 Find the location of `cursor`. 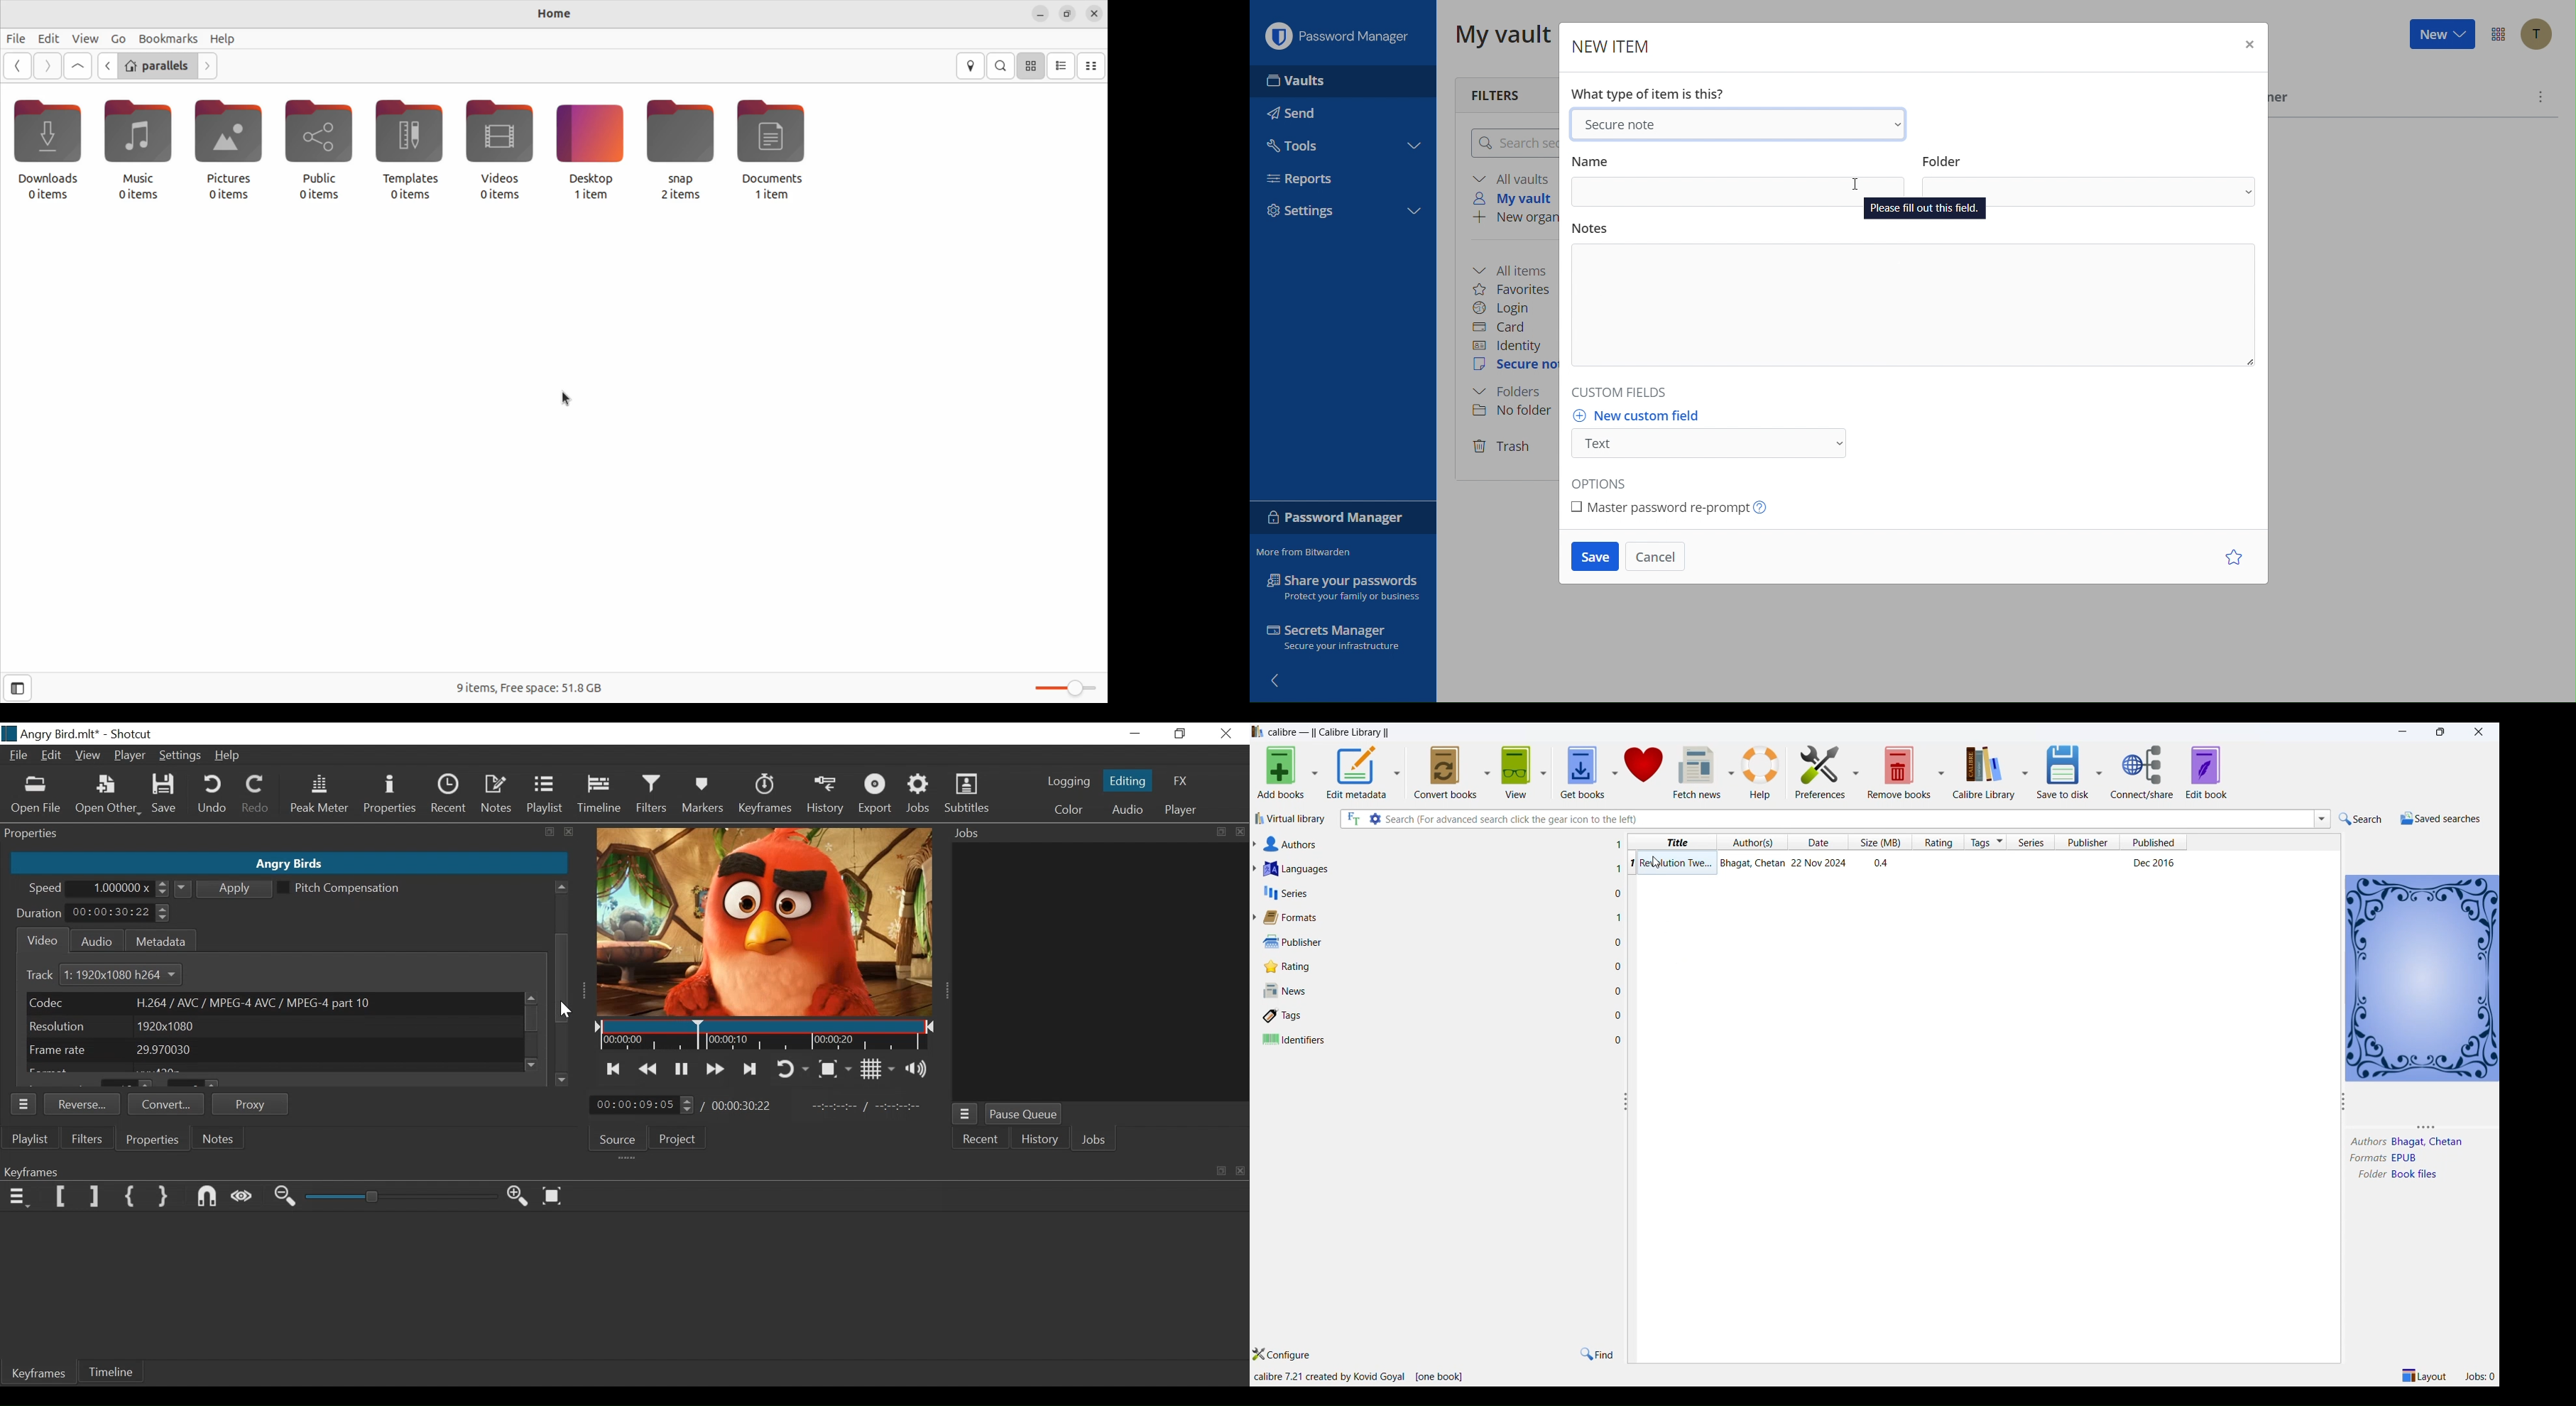

cursor is located at coordinates (563, 970).